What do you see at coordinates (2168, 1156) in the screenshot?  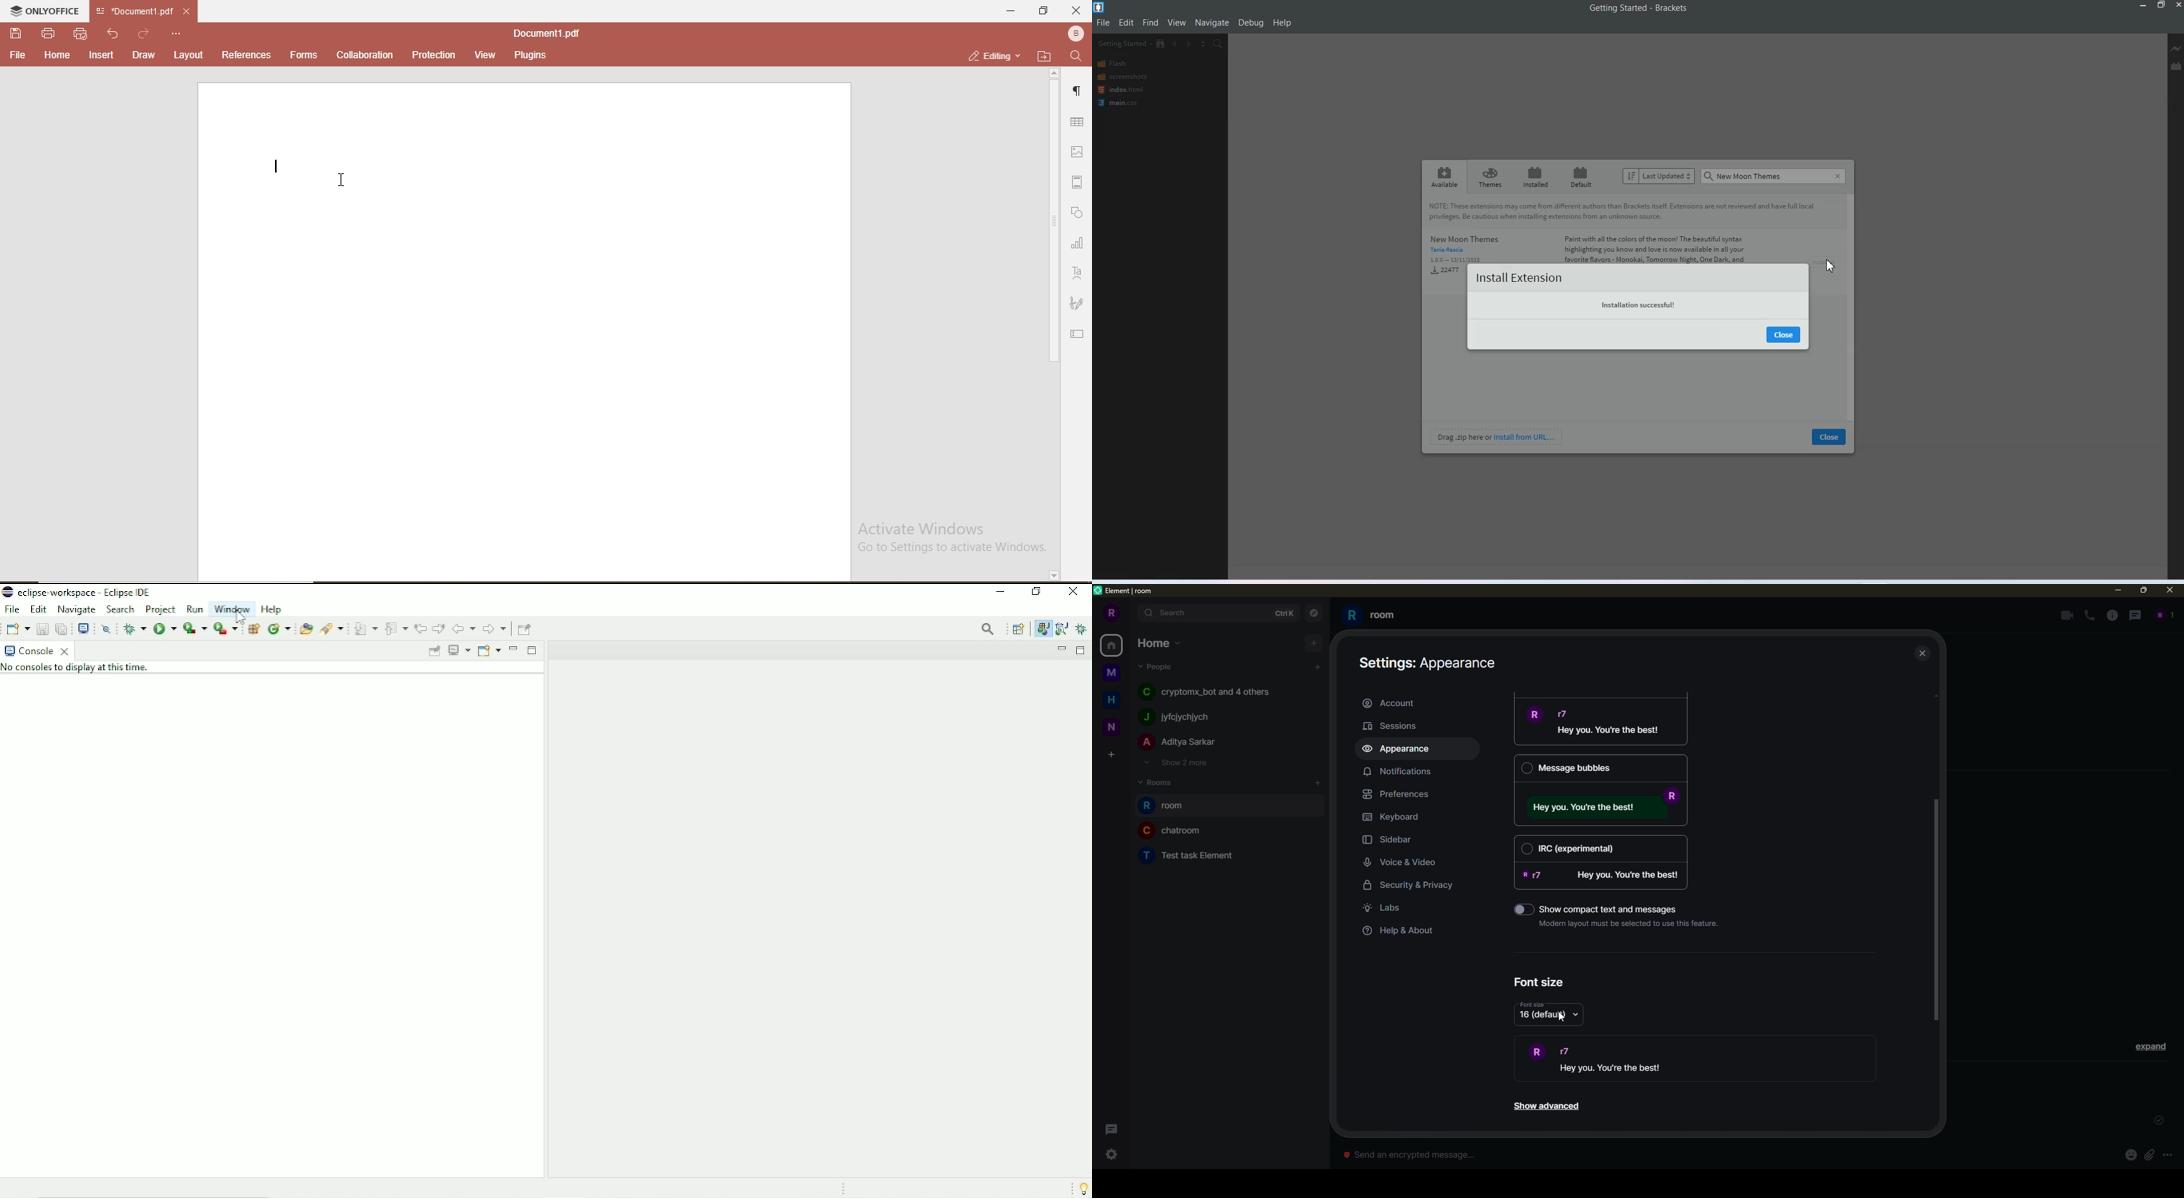 I see `more` at bounding box center [2168, 1156].